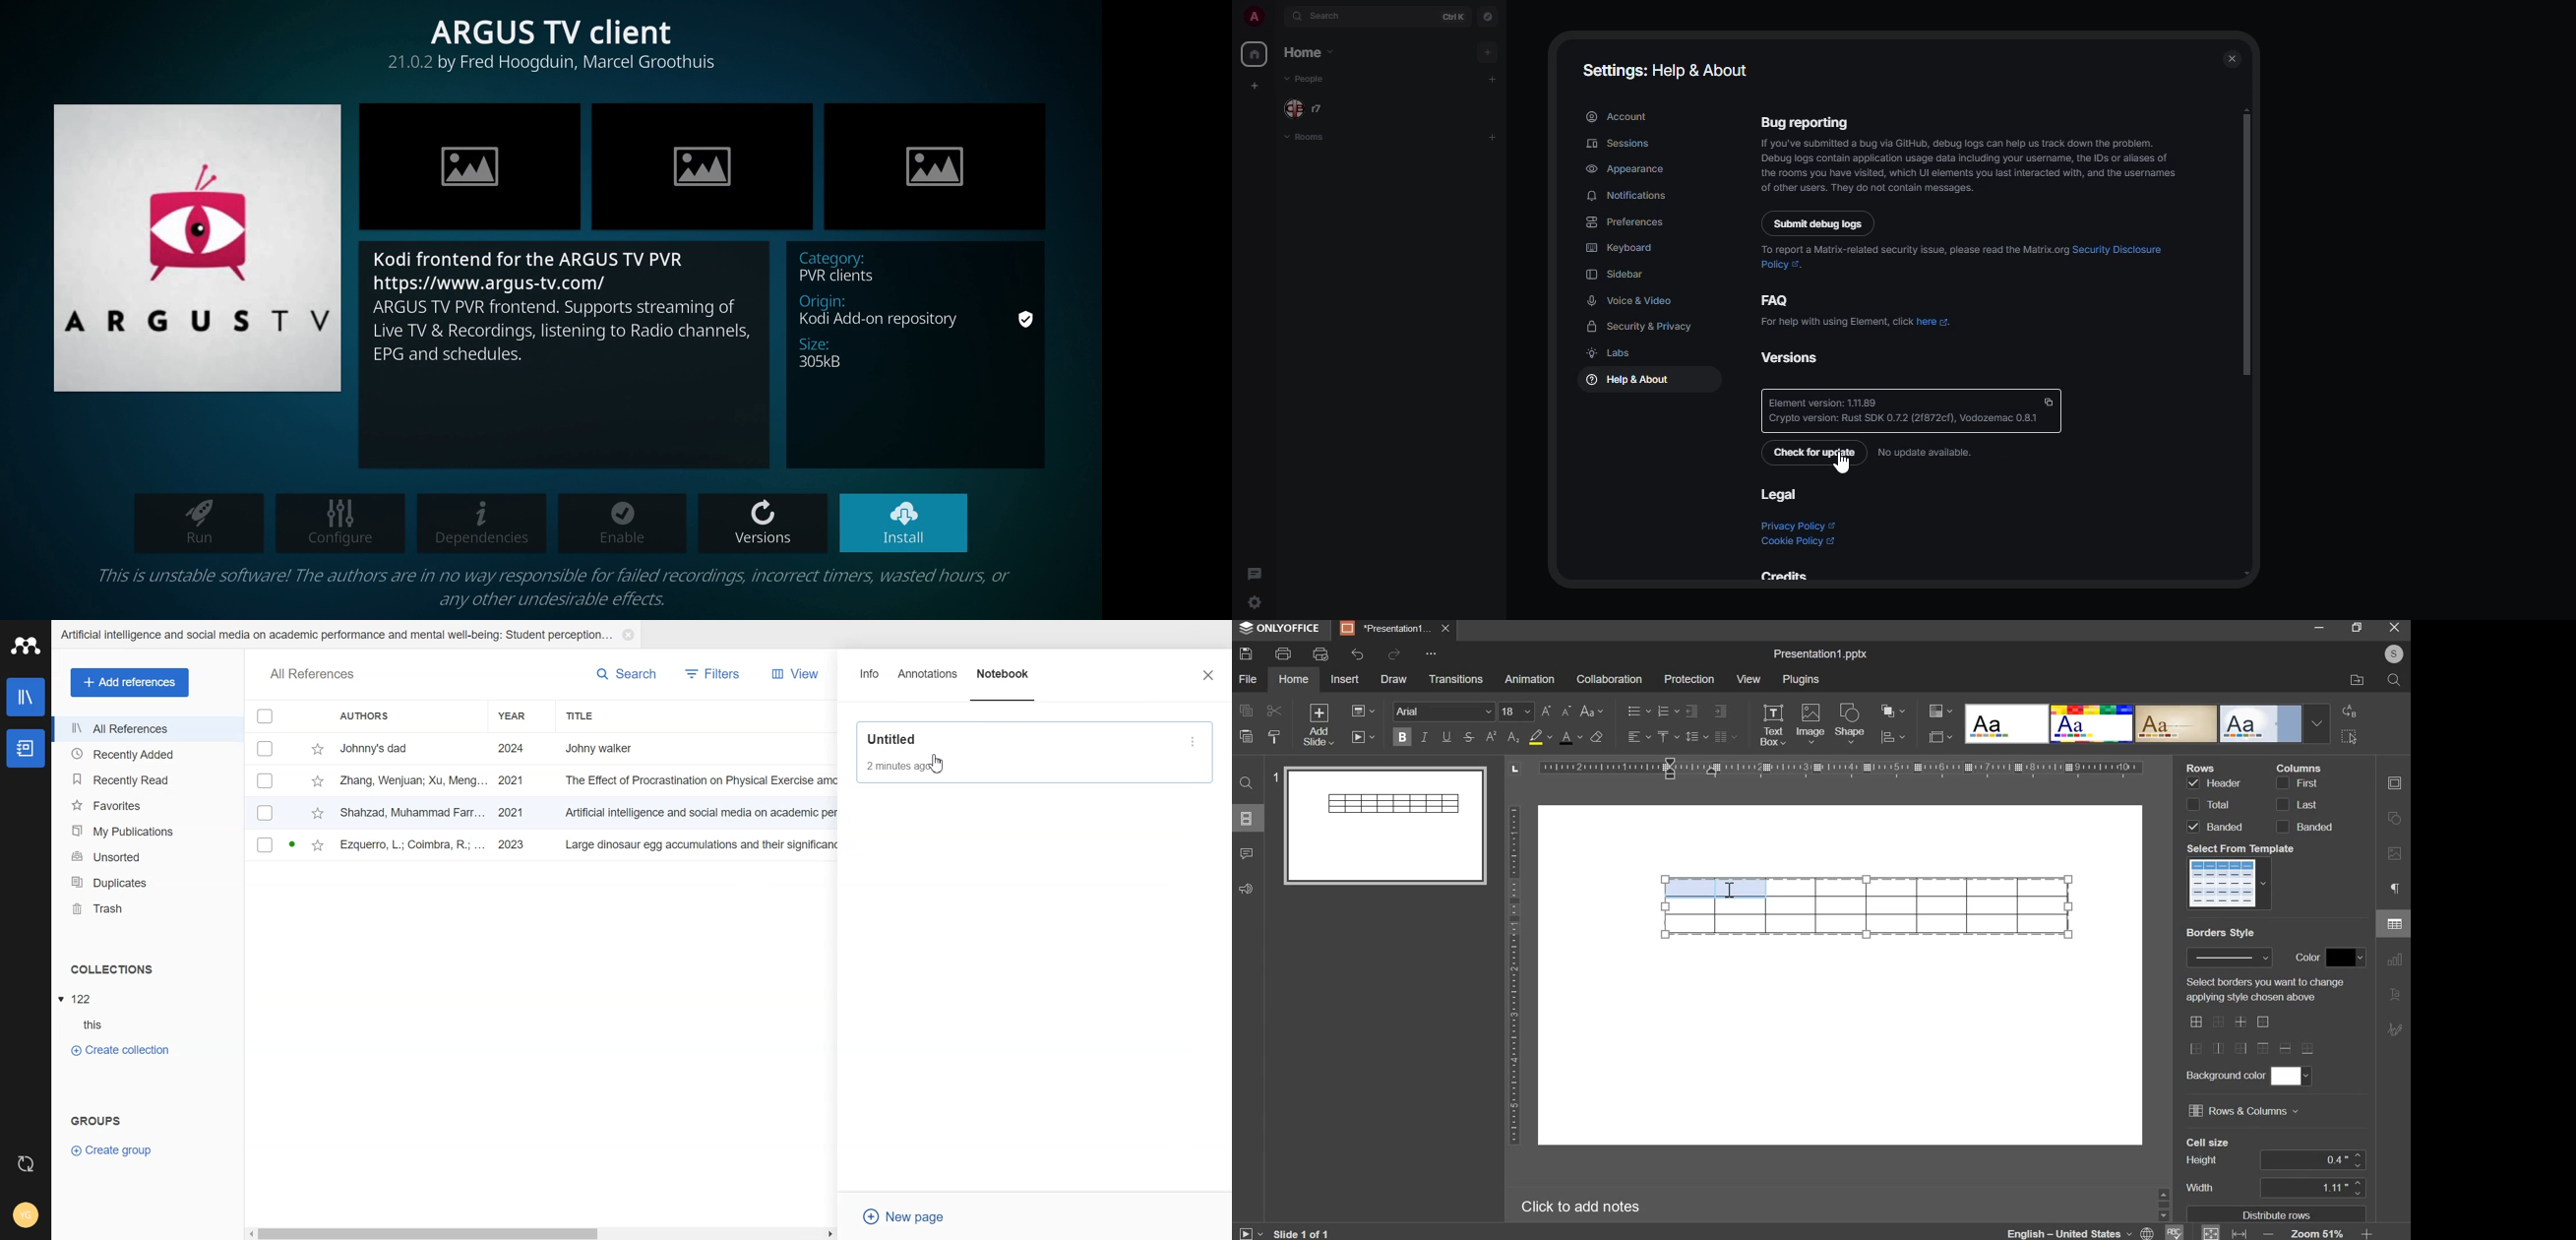 The width and height of the screenshot is (2576, 1260). Describe the element at coordinates (2208, 1166) in the screenshot. I see `Cell size's column` at that location.